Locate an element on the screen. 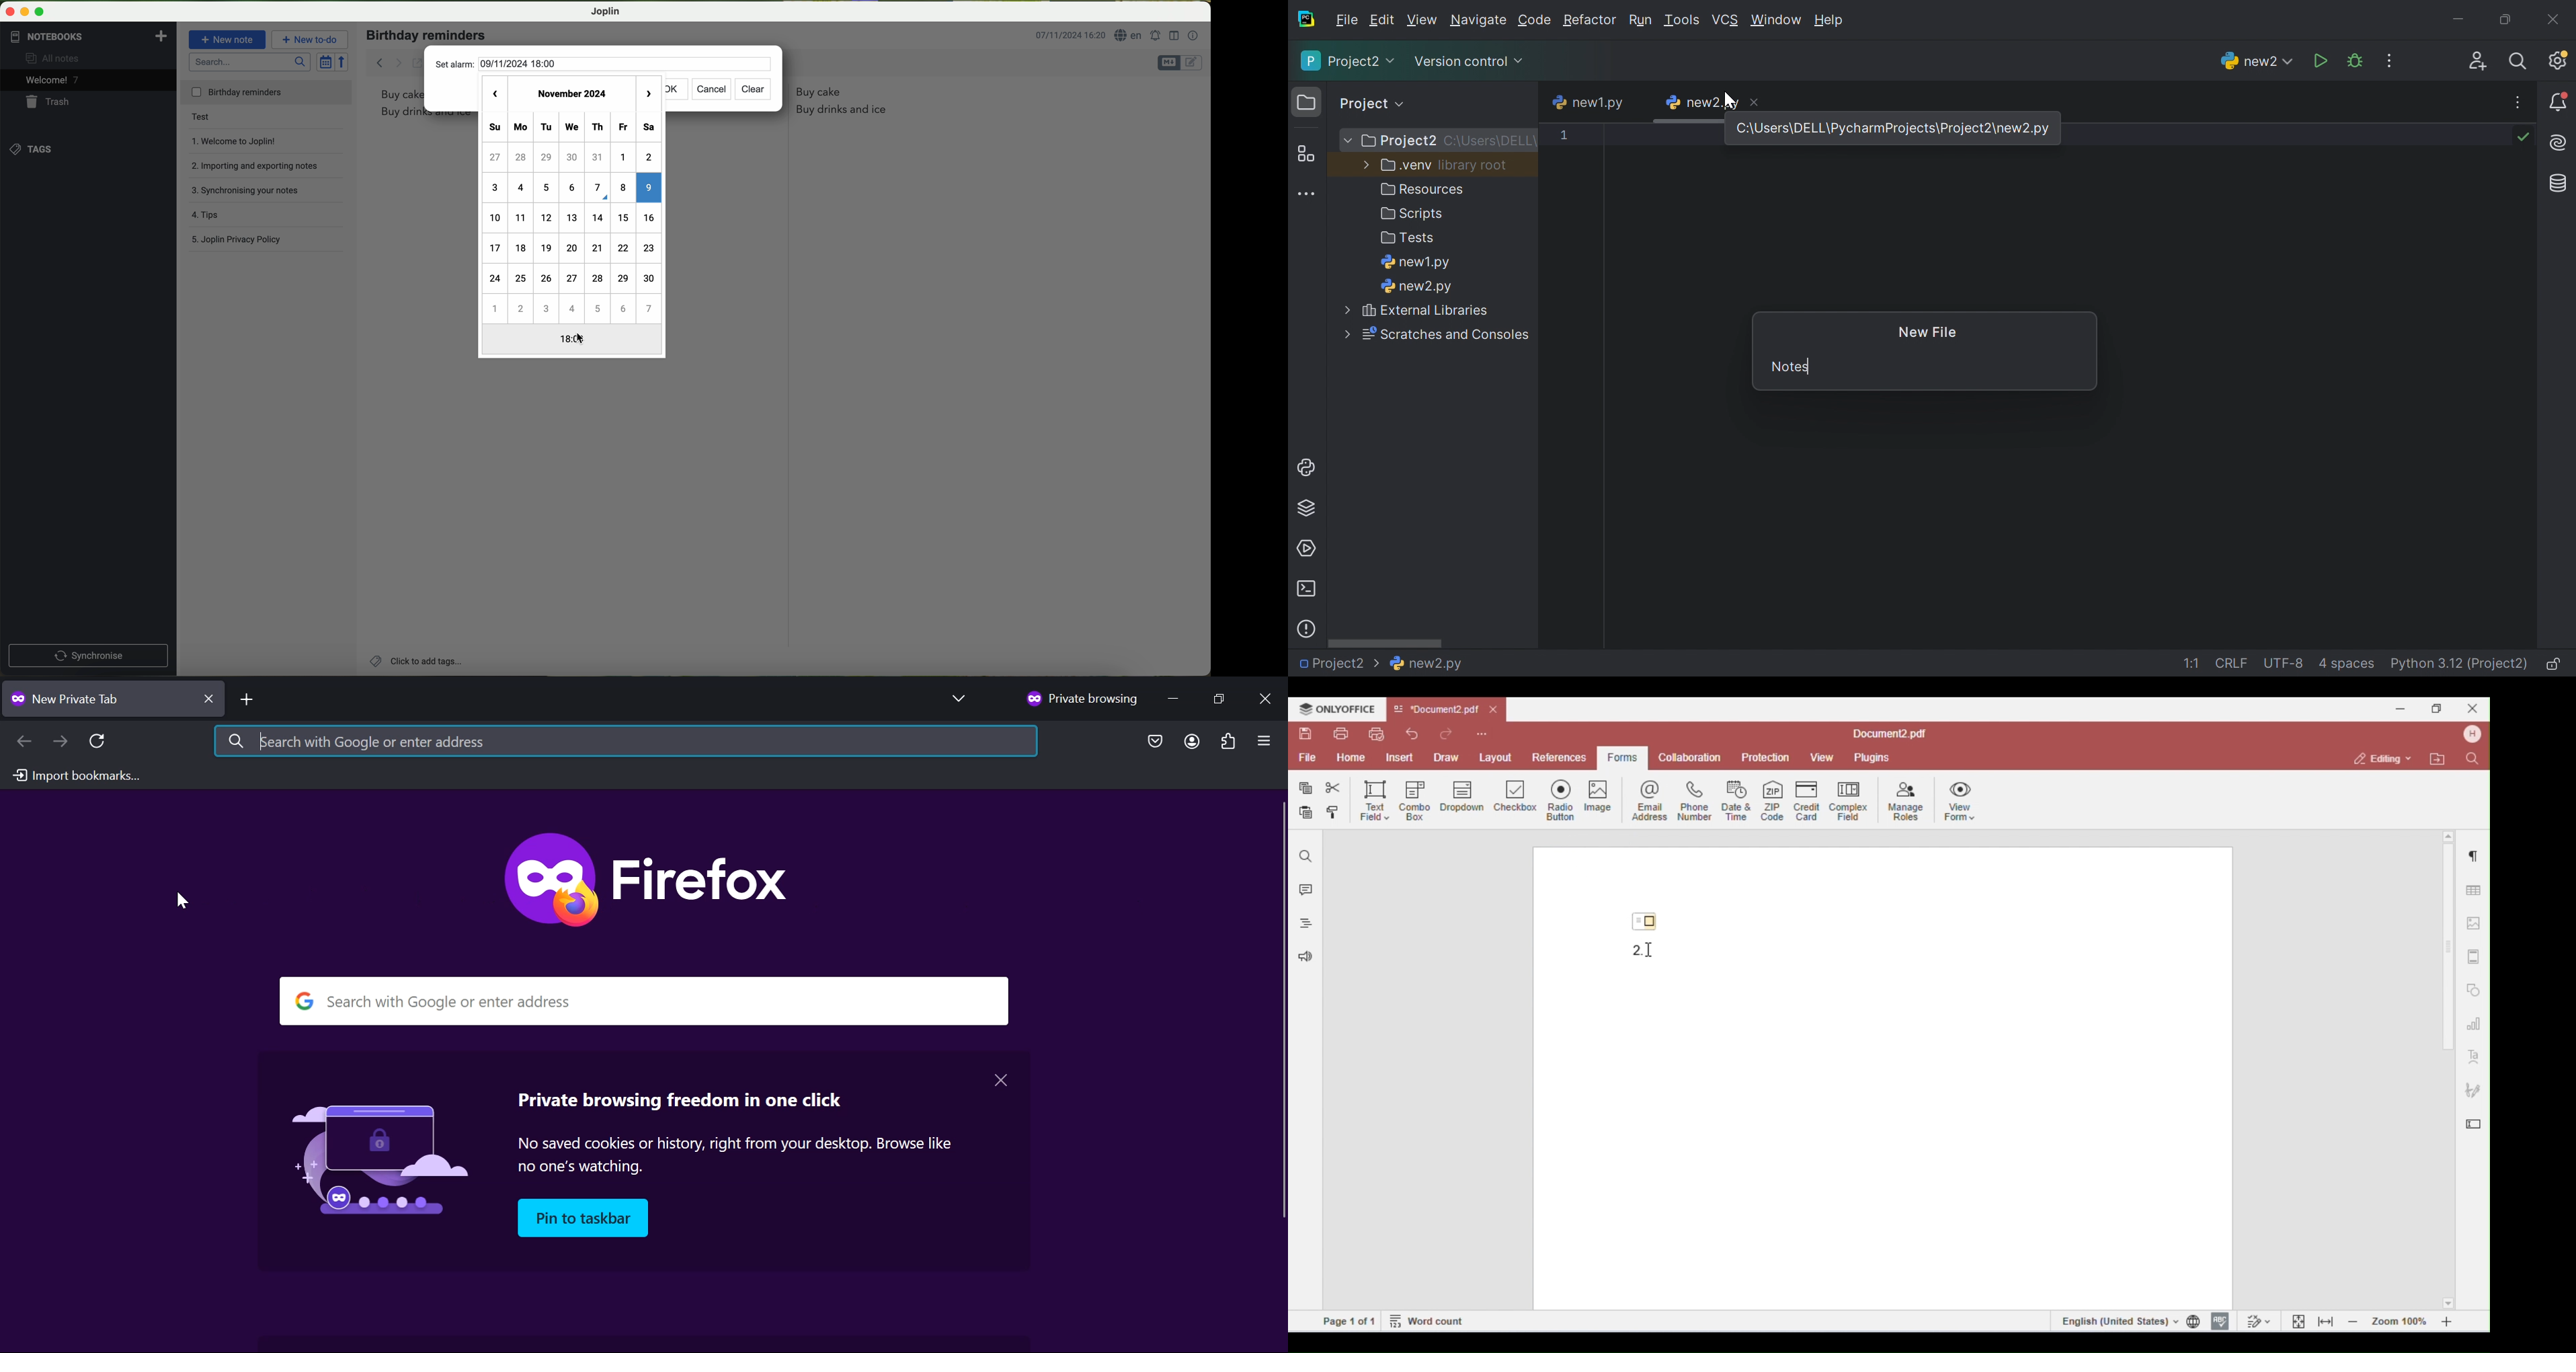  close is located at coordinates (1004, 1078).